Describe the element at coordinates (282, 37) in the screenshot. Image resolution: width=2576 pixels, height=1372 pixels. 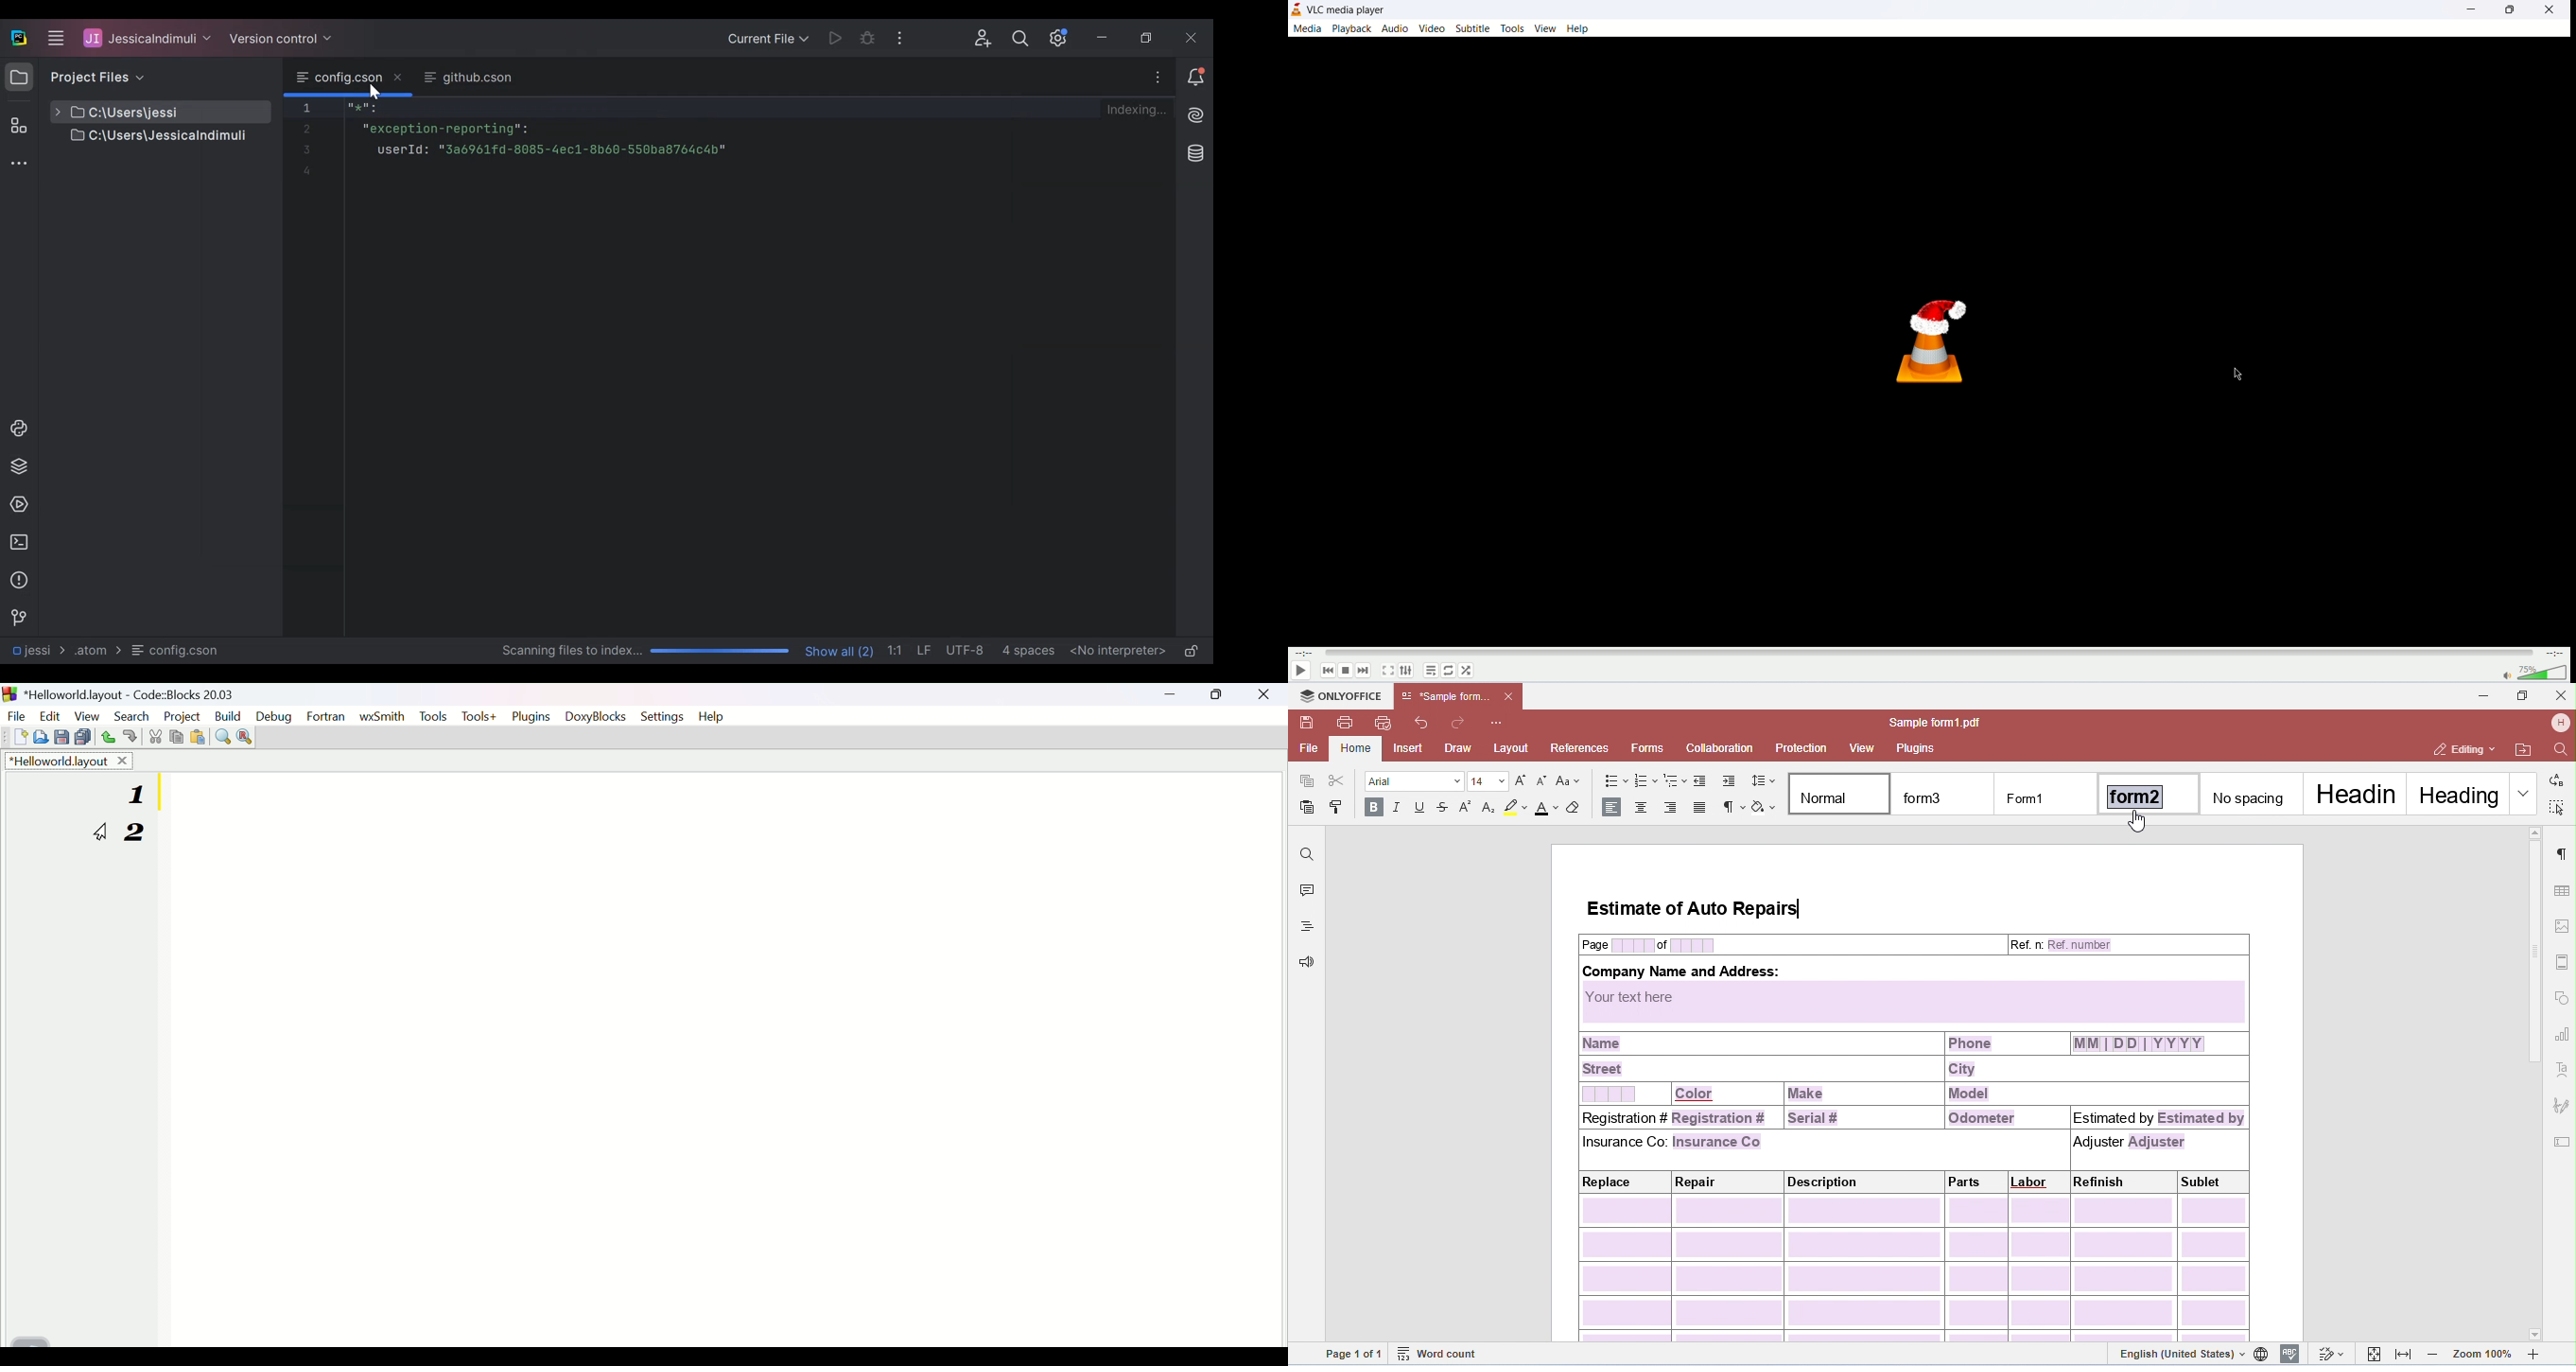
I see `Version Control` at that location.